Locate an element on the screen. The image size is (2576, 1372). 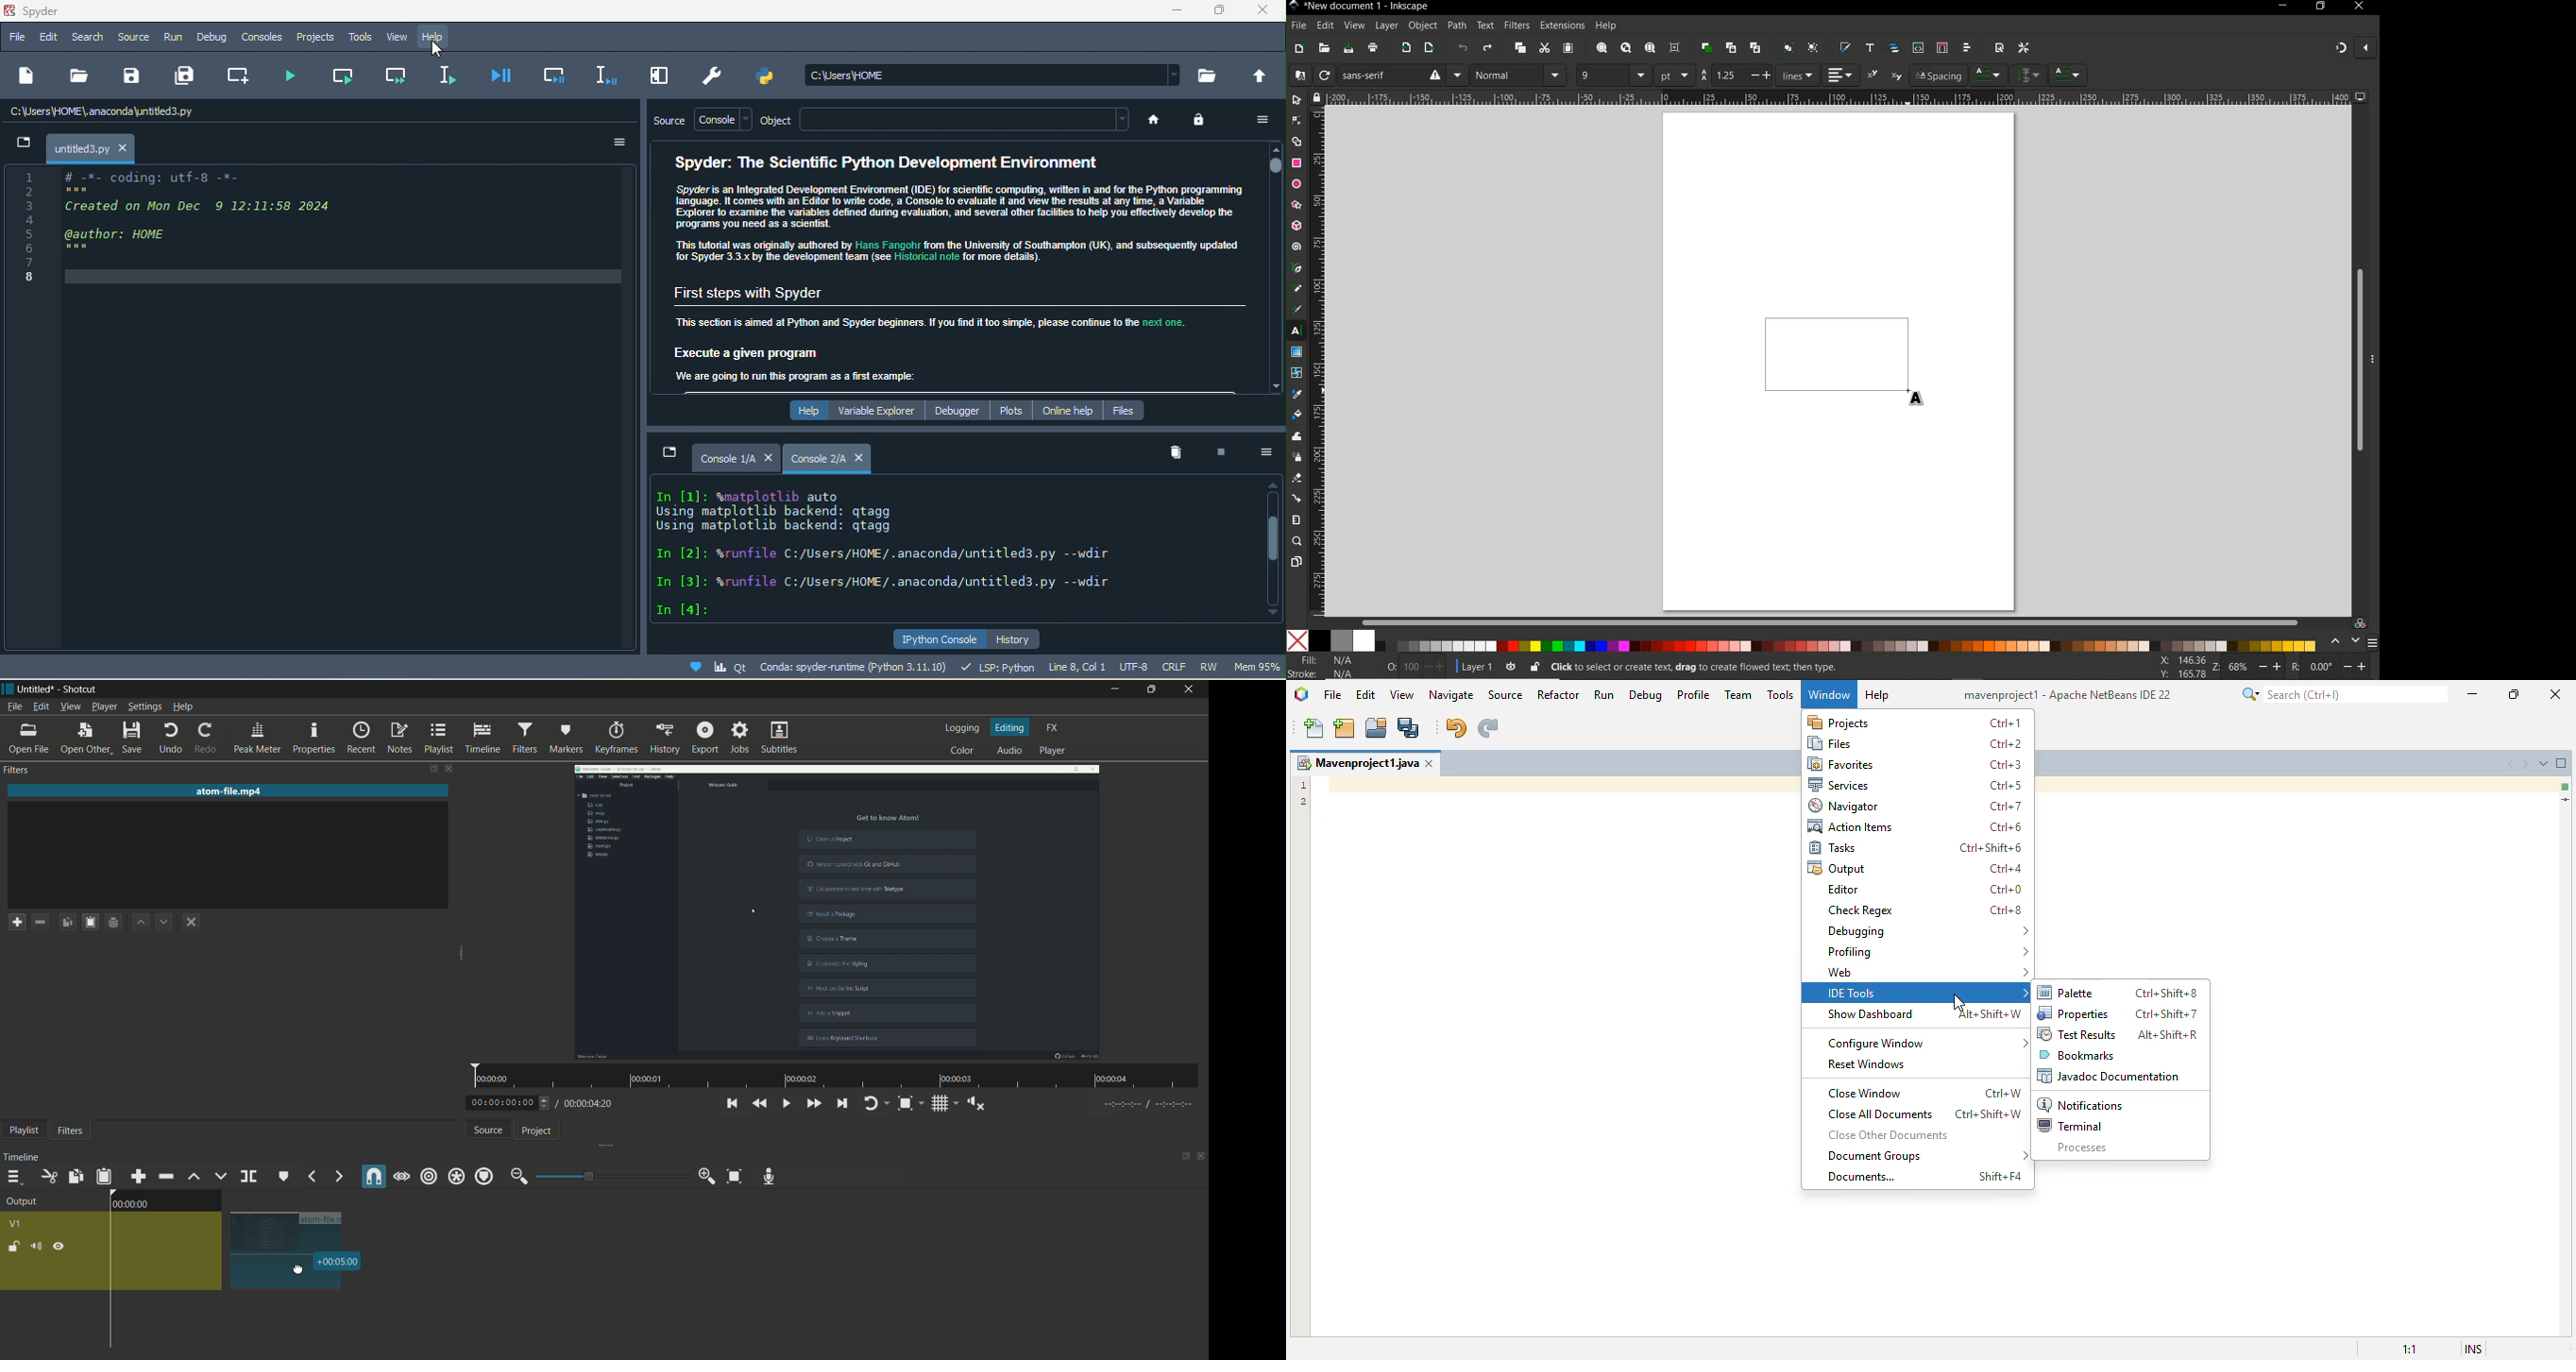
open other is located at coordinates (84, 738).